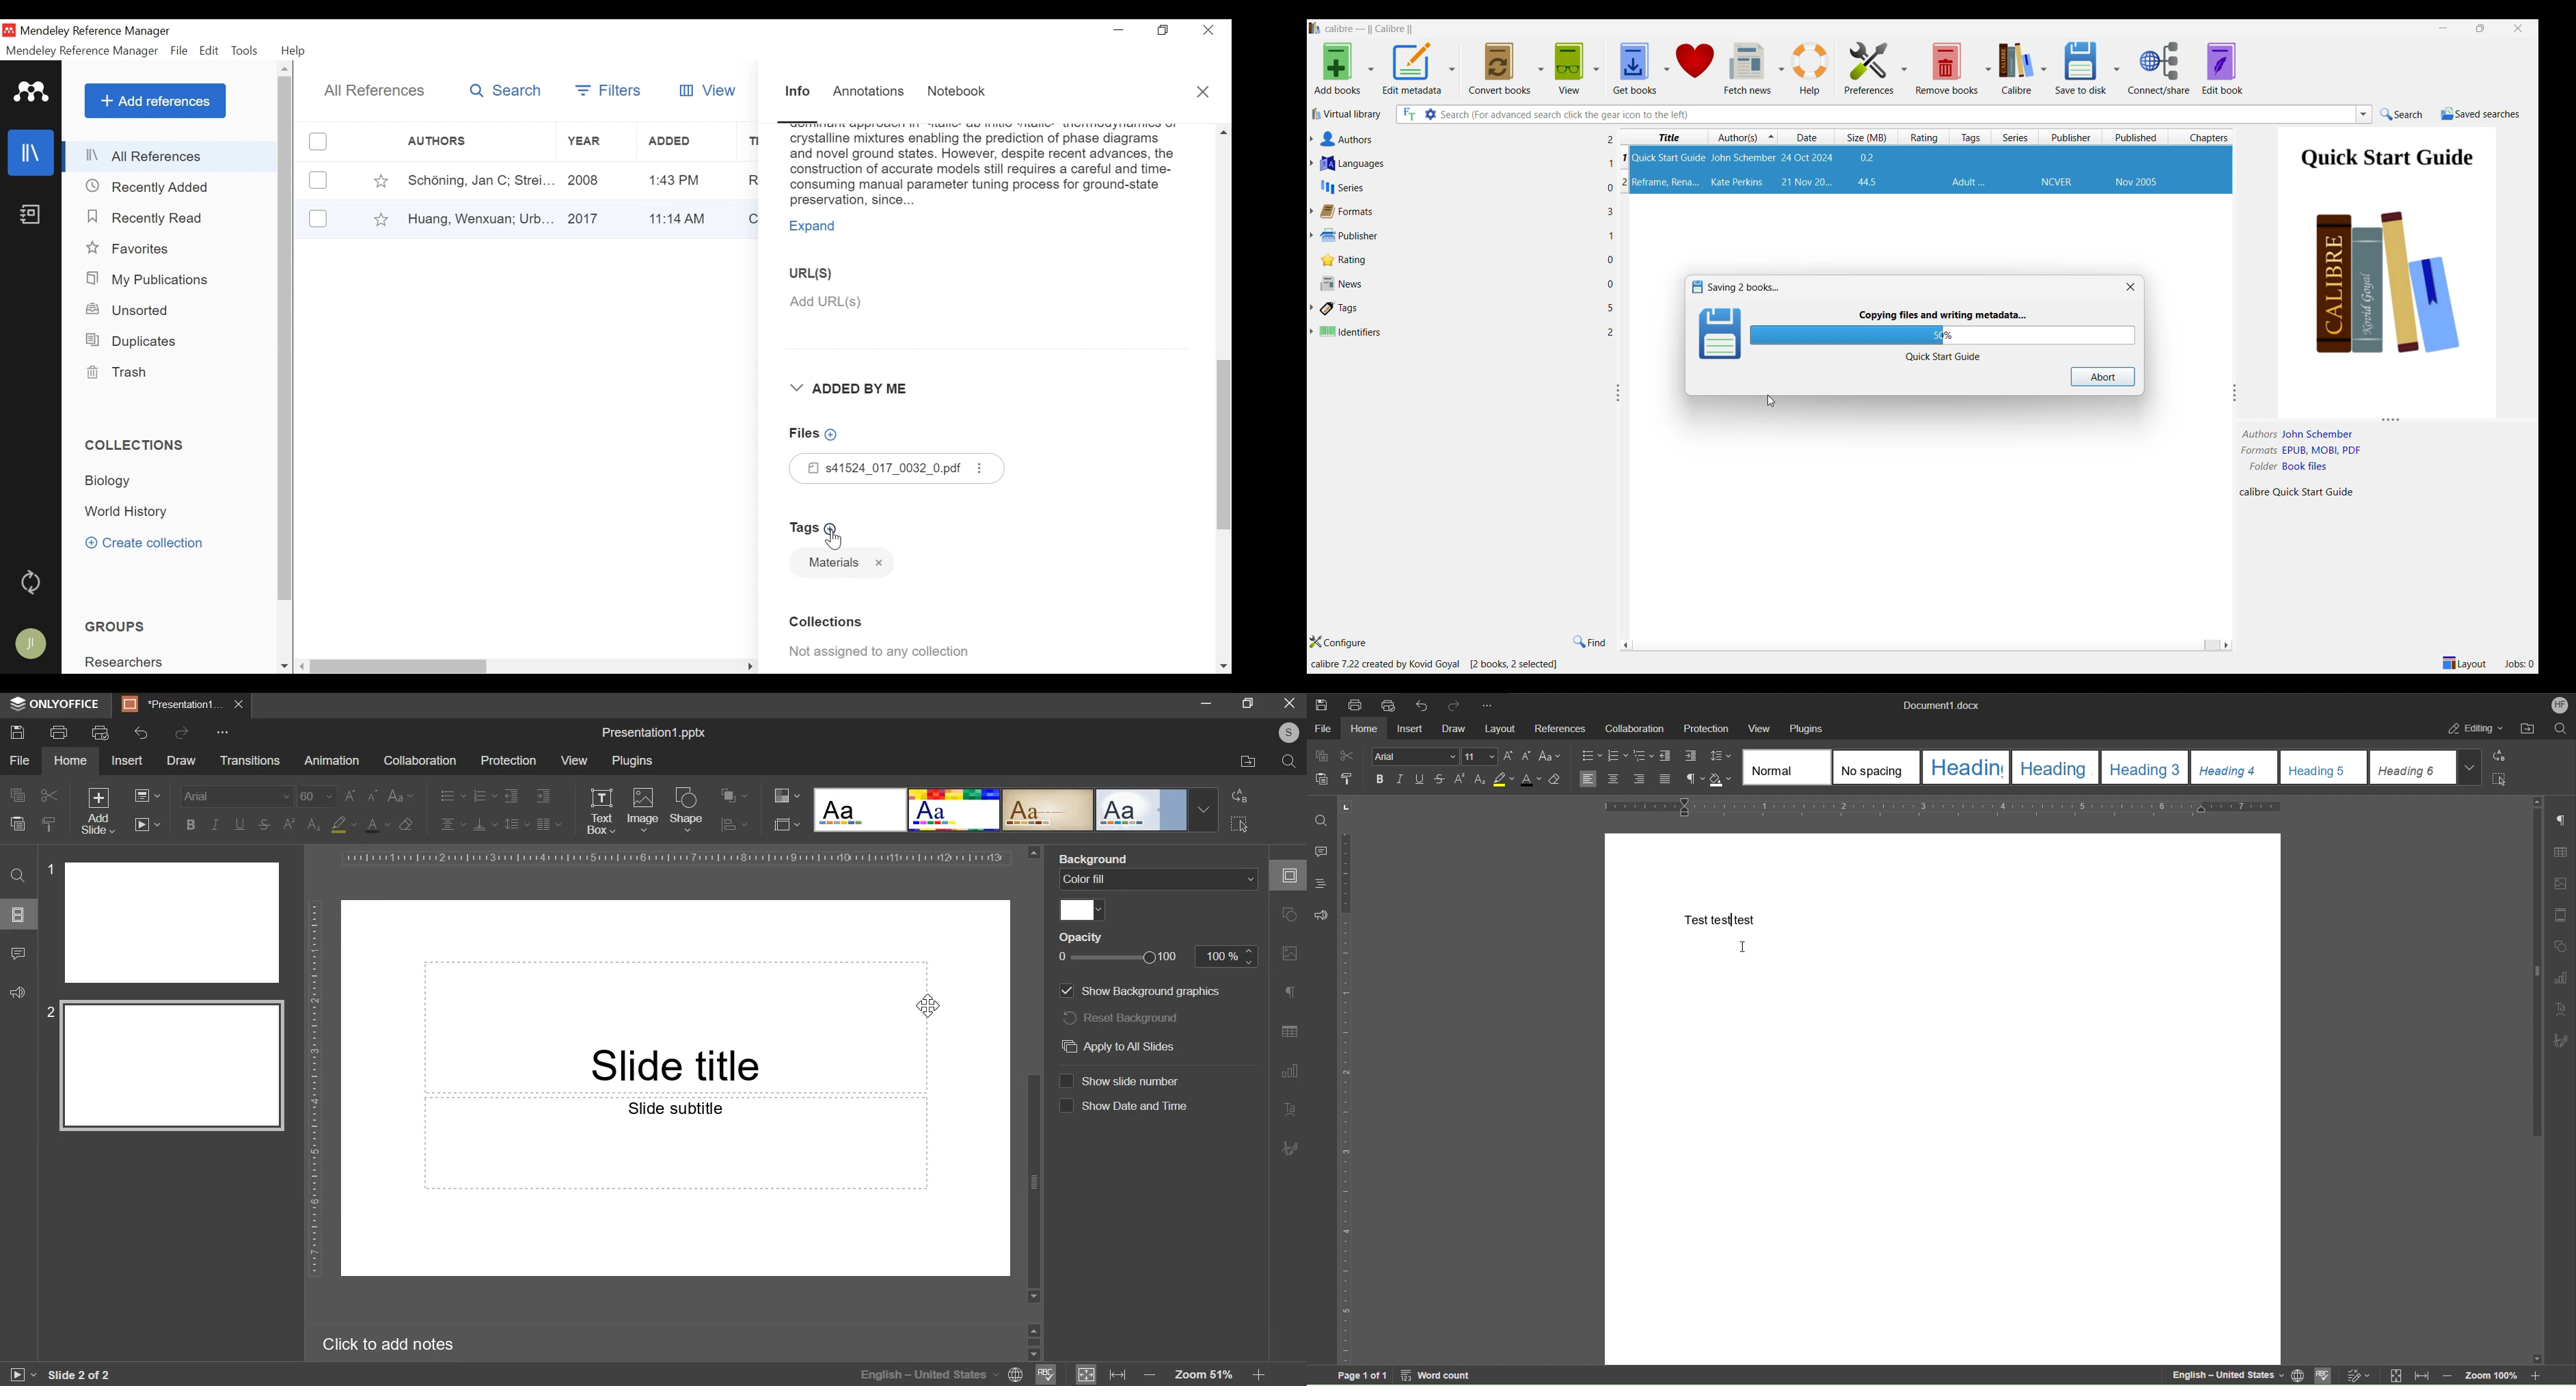  What do you see at coordinates (166, 1068) in the screenshot?
I see `slide 2` at bounding box center [166, 1068].